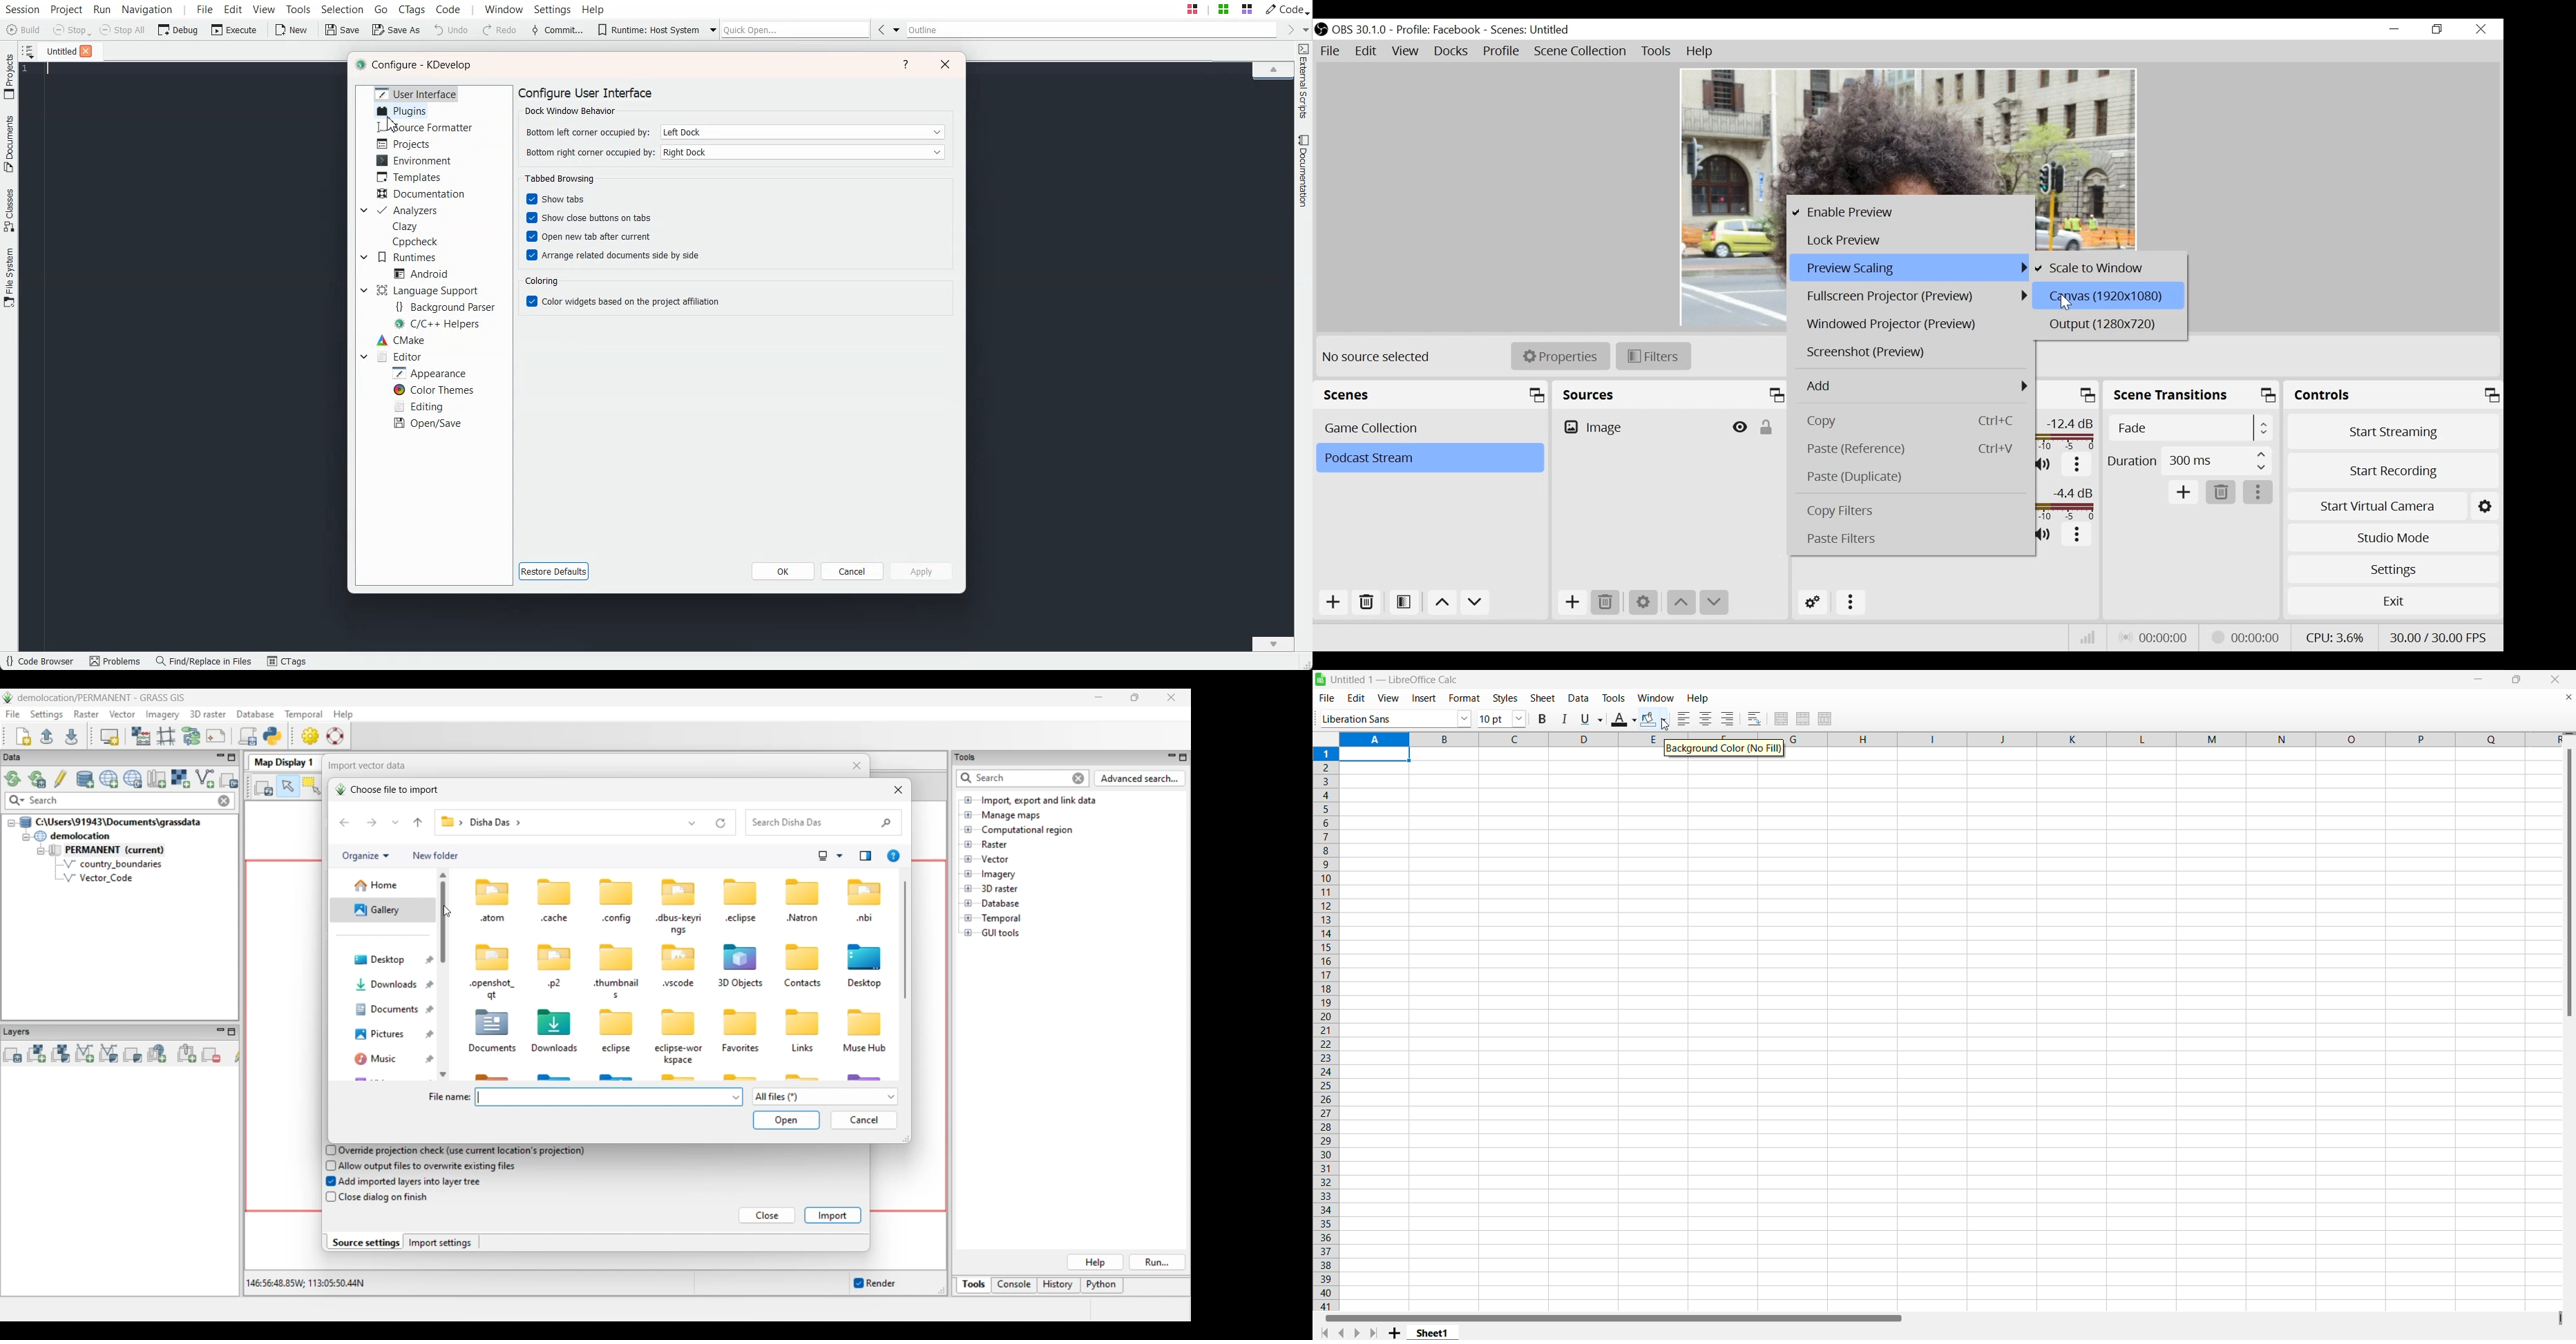 This screenshot has height=1344, width=2576. Describe the element at coordinates (1377, 1331) in the screenshot. I see `last` at that location.